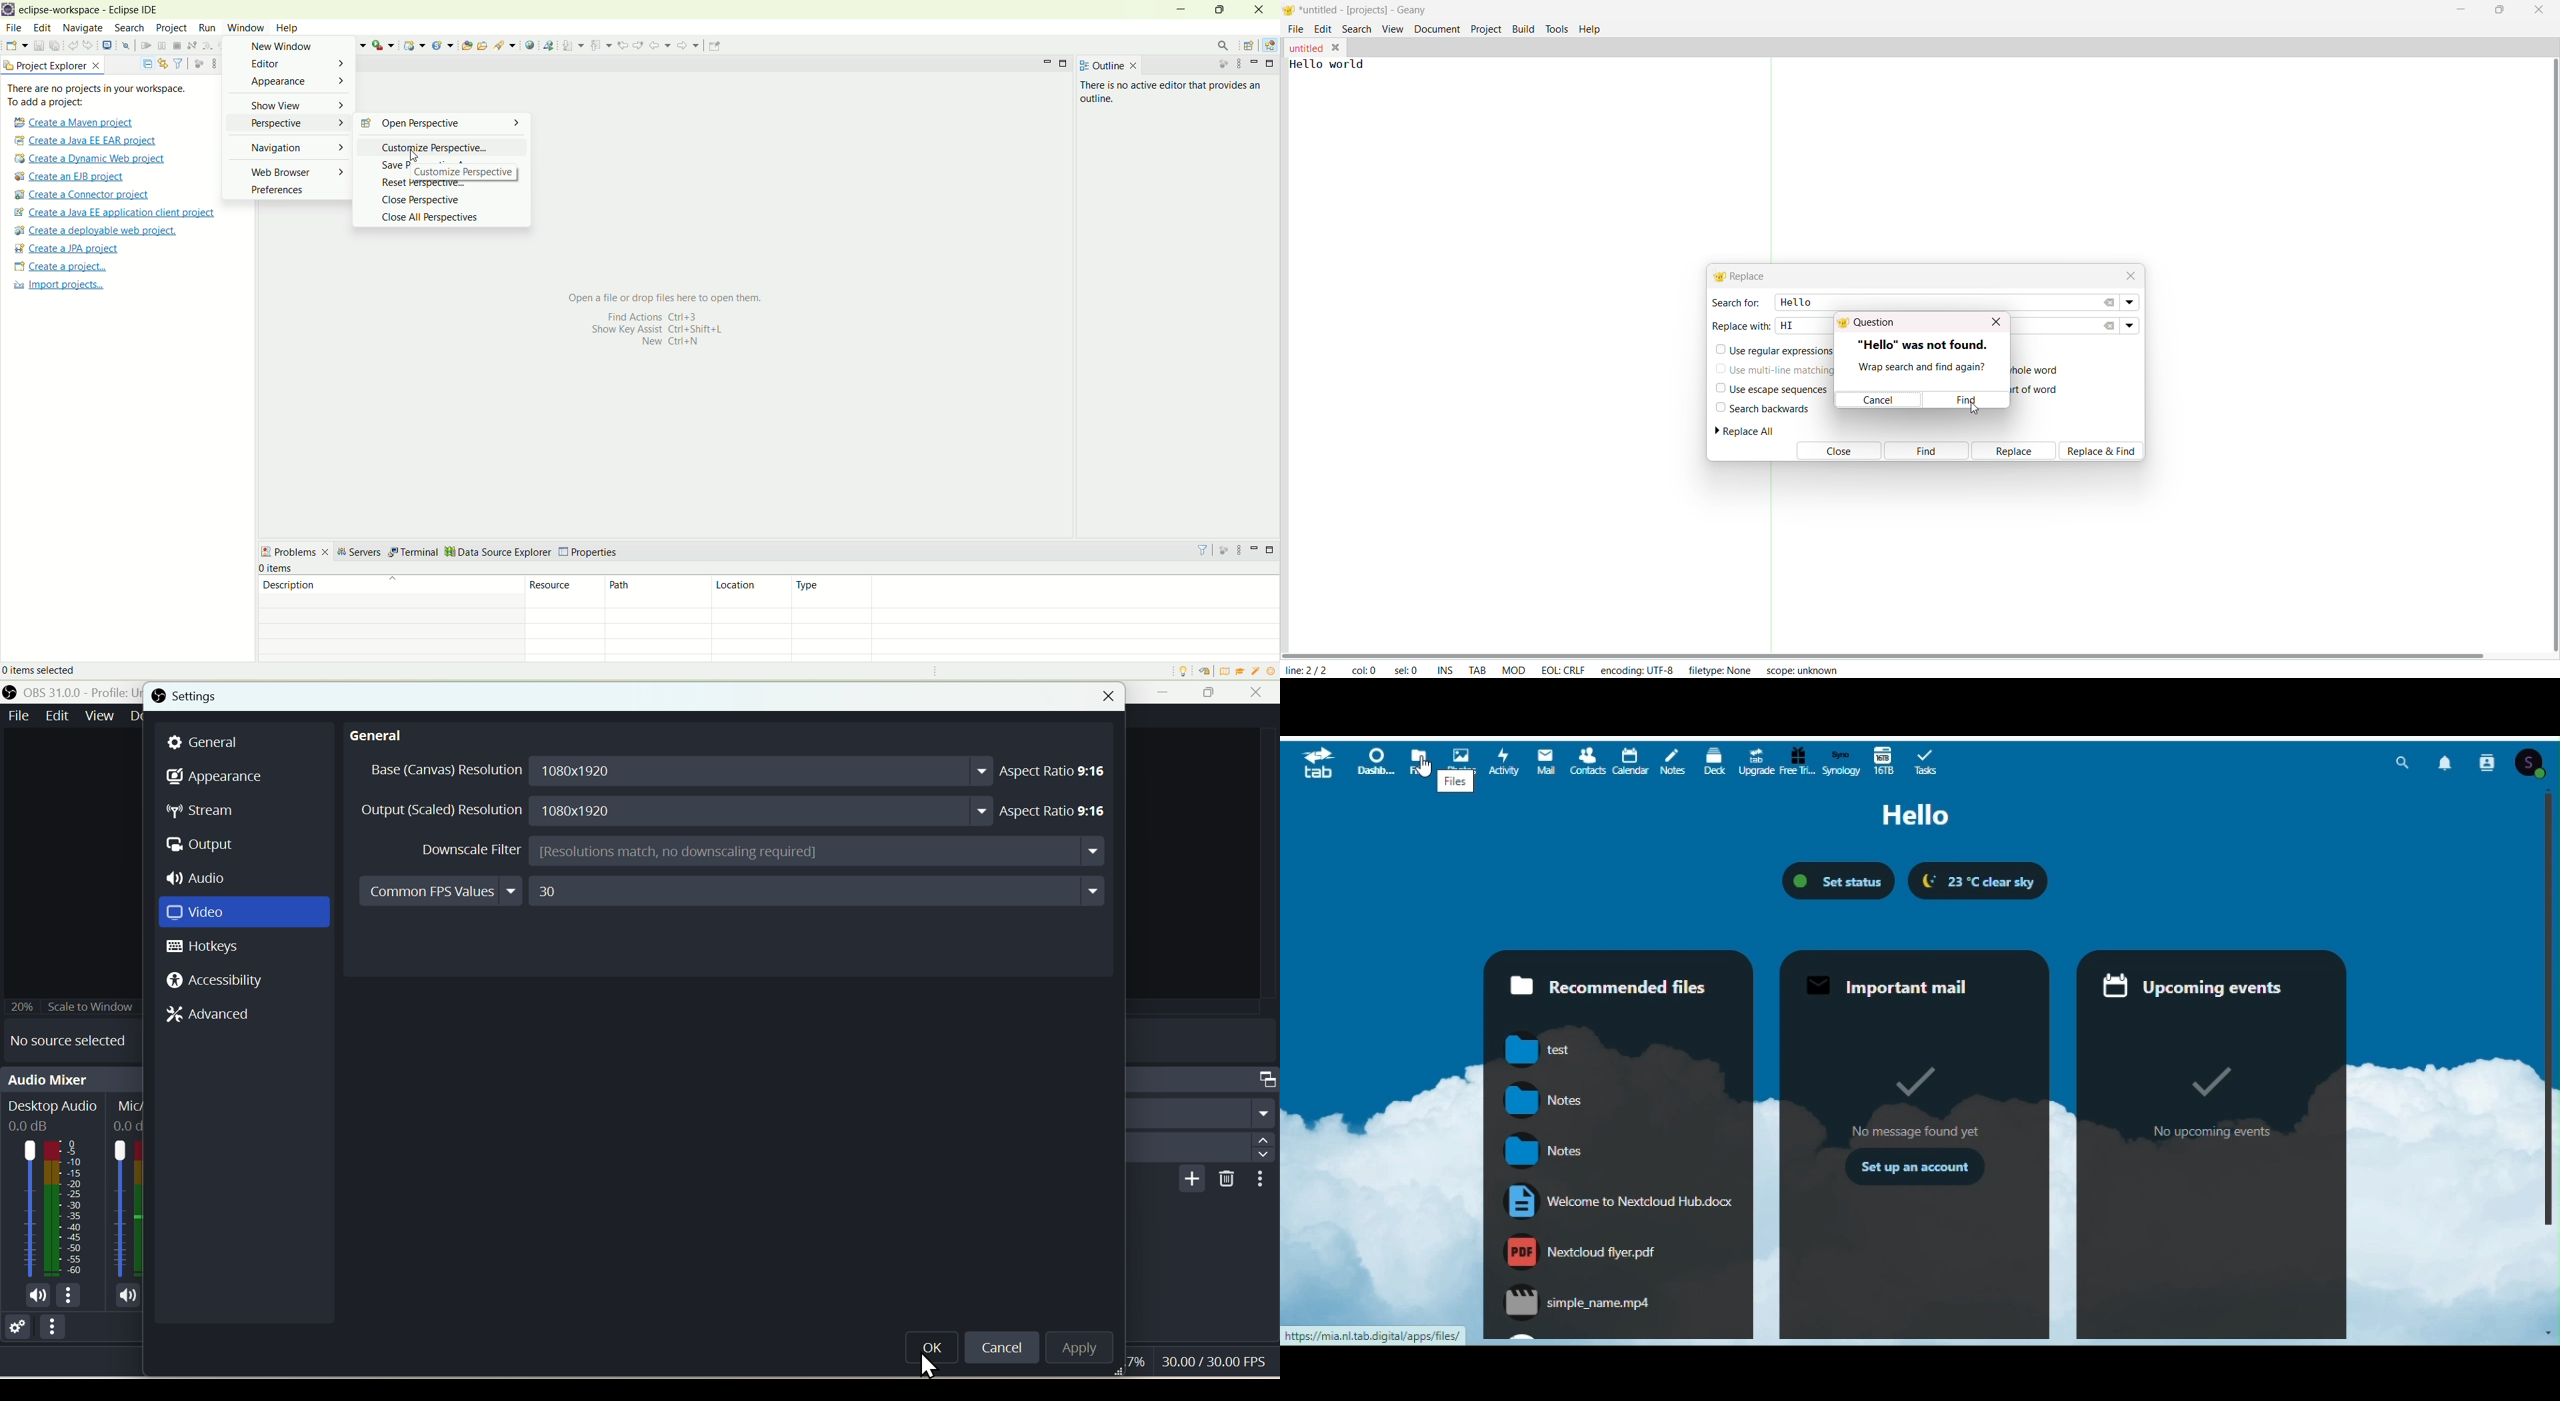 The width and height of the screenshot is (2576, 1428). Describe the element at coordinates (2447, 761) in the screenshot. I see `Notifications` at that location.